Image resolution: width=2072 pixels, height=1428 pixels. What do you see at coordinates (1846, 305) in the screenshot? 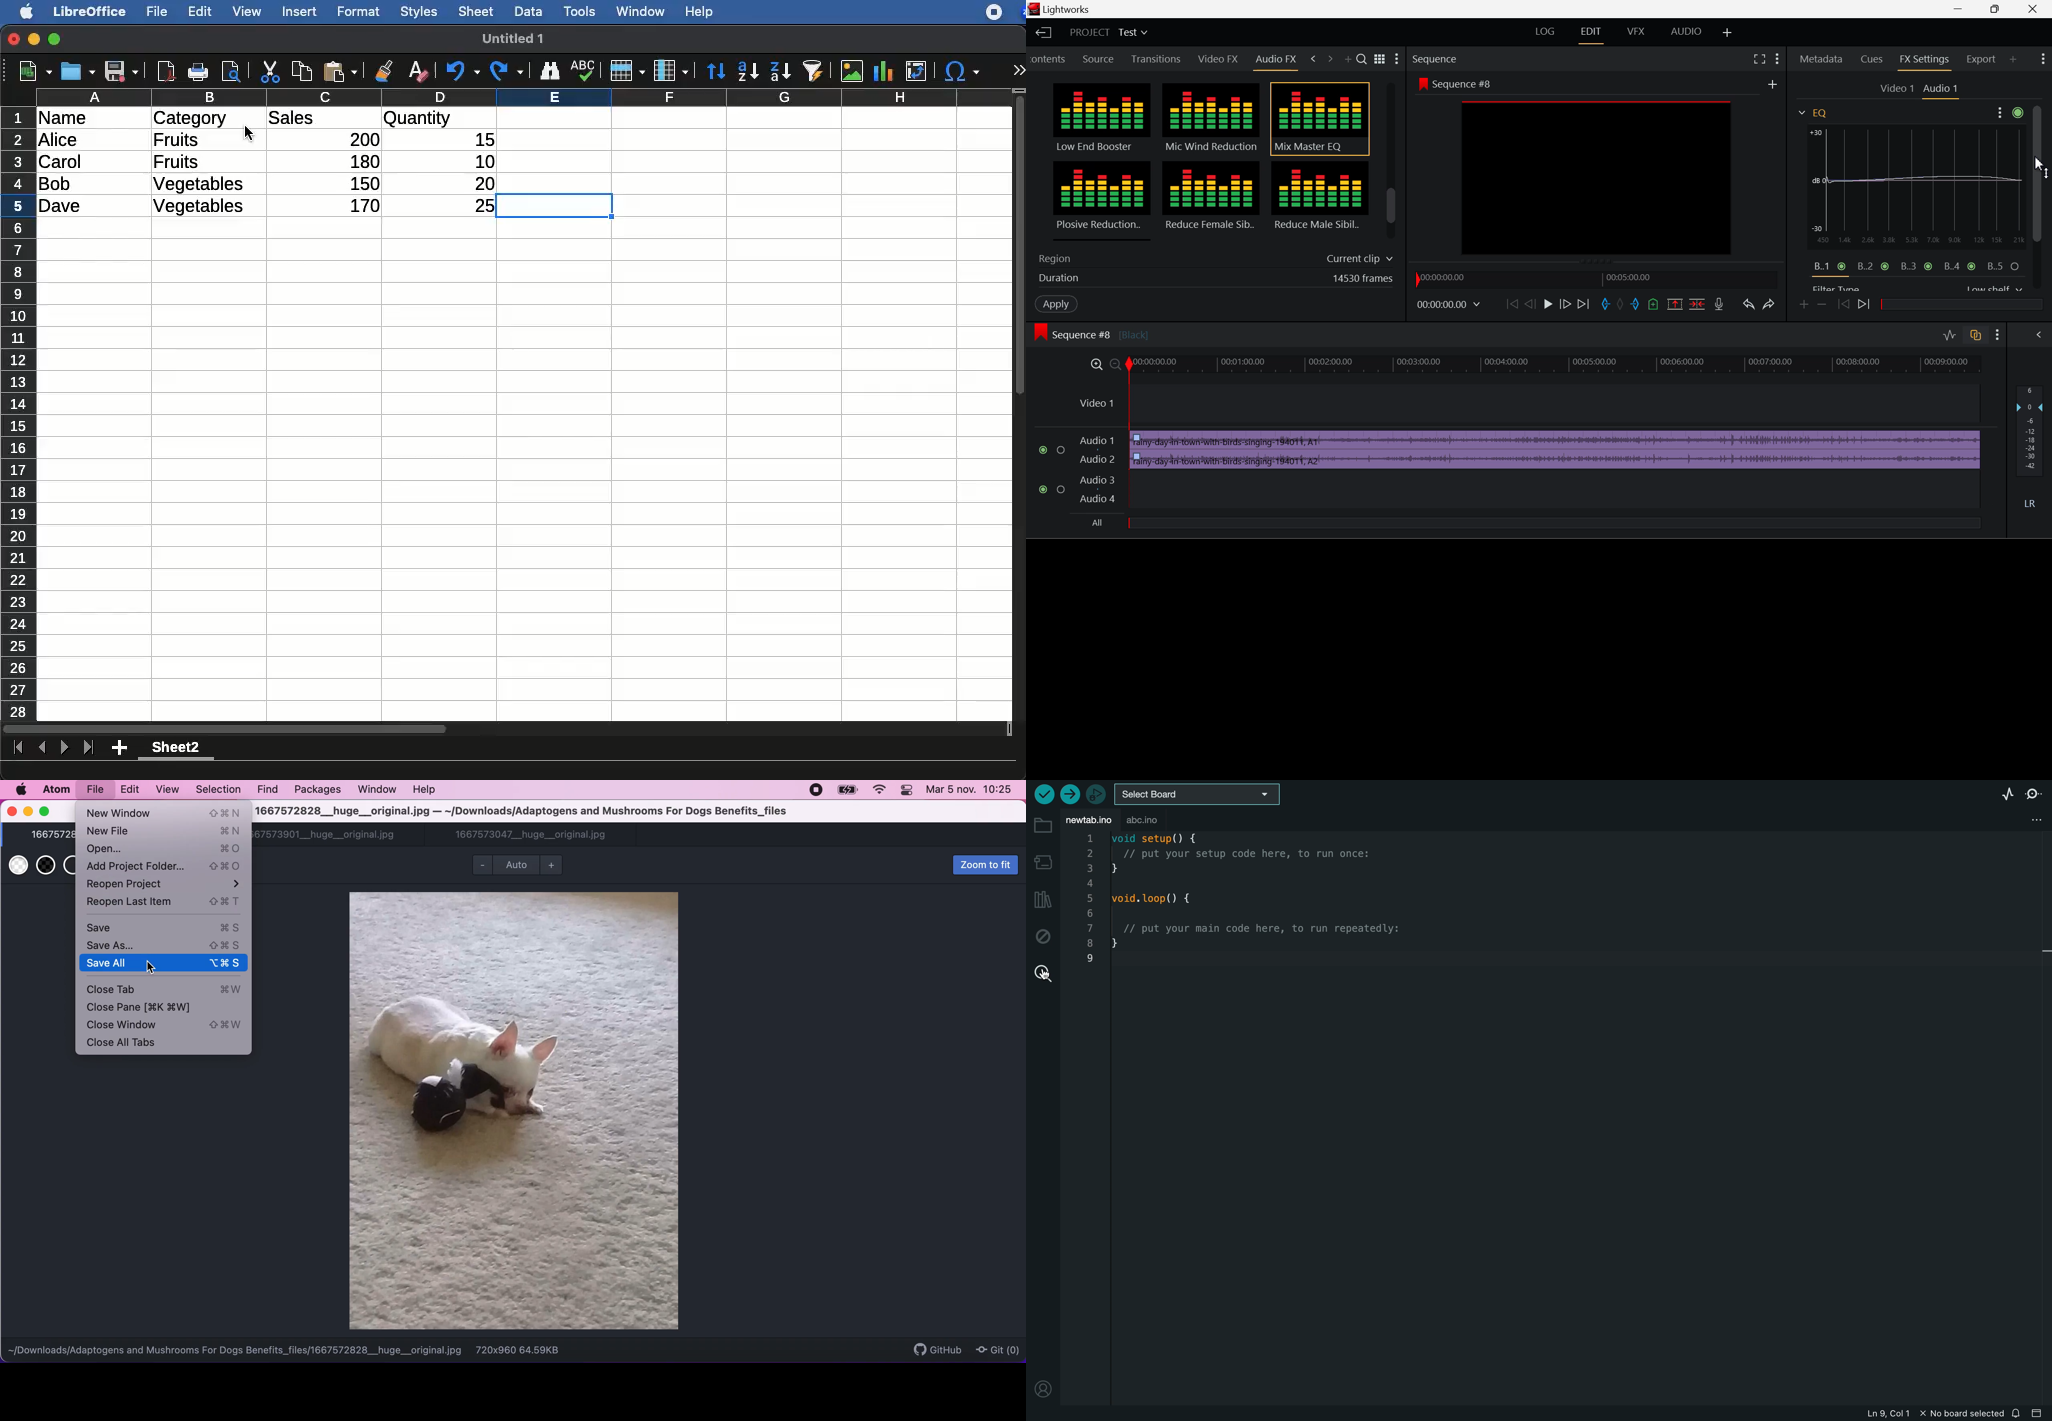
I see `Previous keyframe` at bounding box center [1846, 305].